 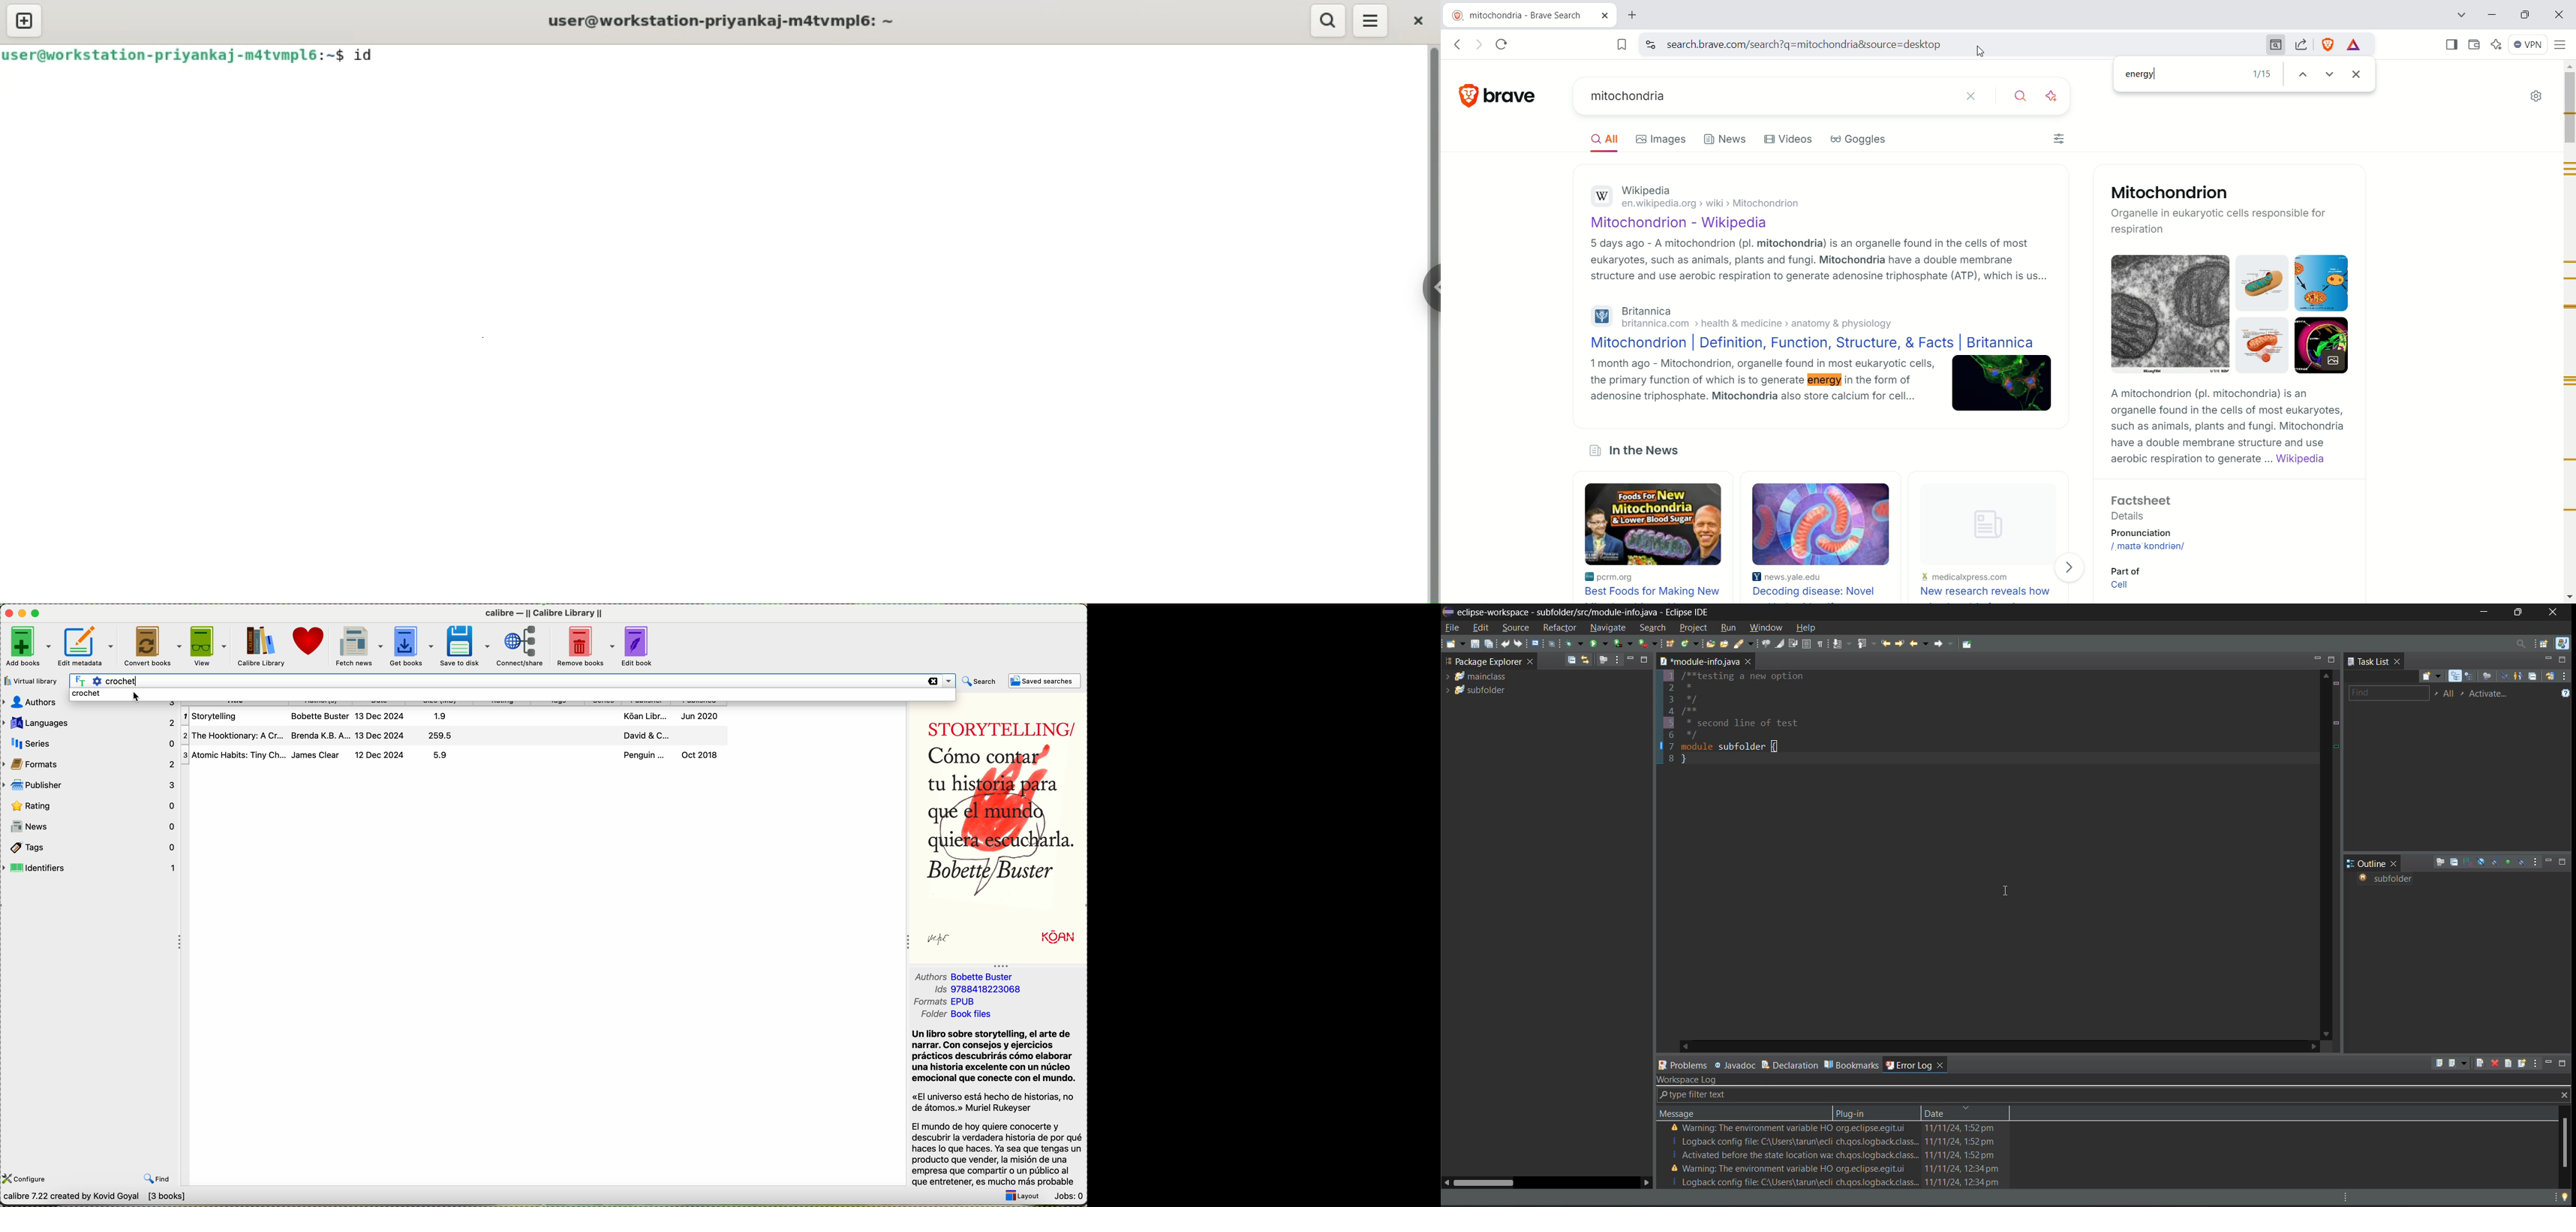 What do you see at coordinates (1725, 139) in the screenshot?
I see `News` at bounding box center [1725, 139].